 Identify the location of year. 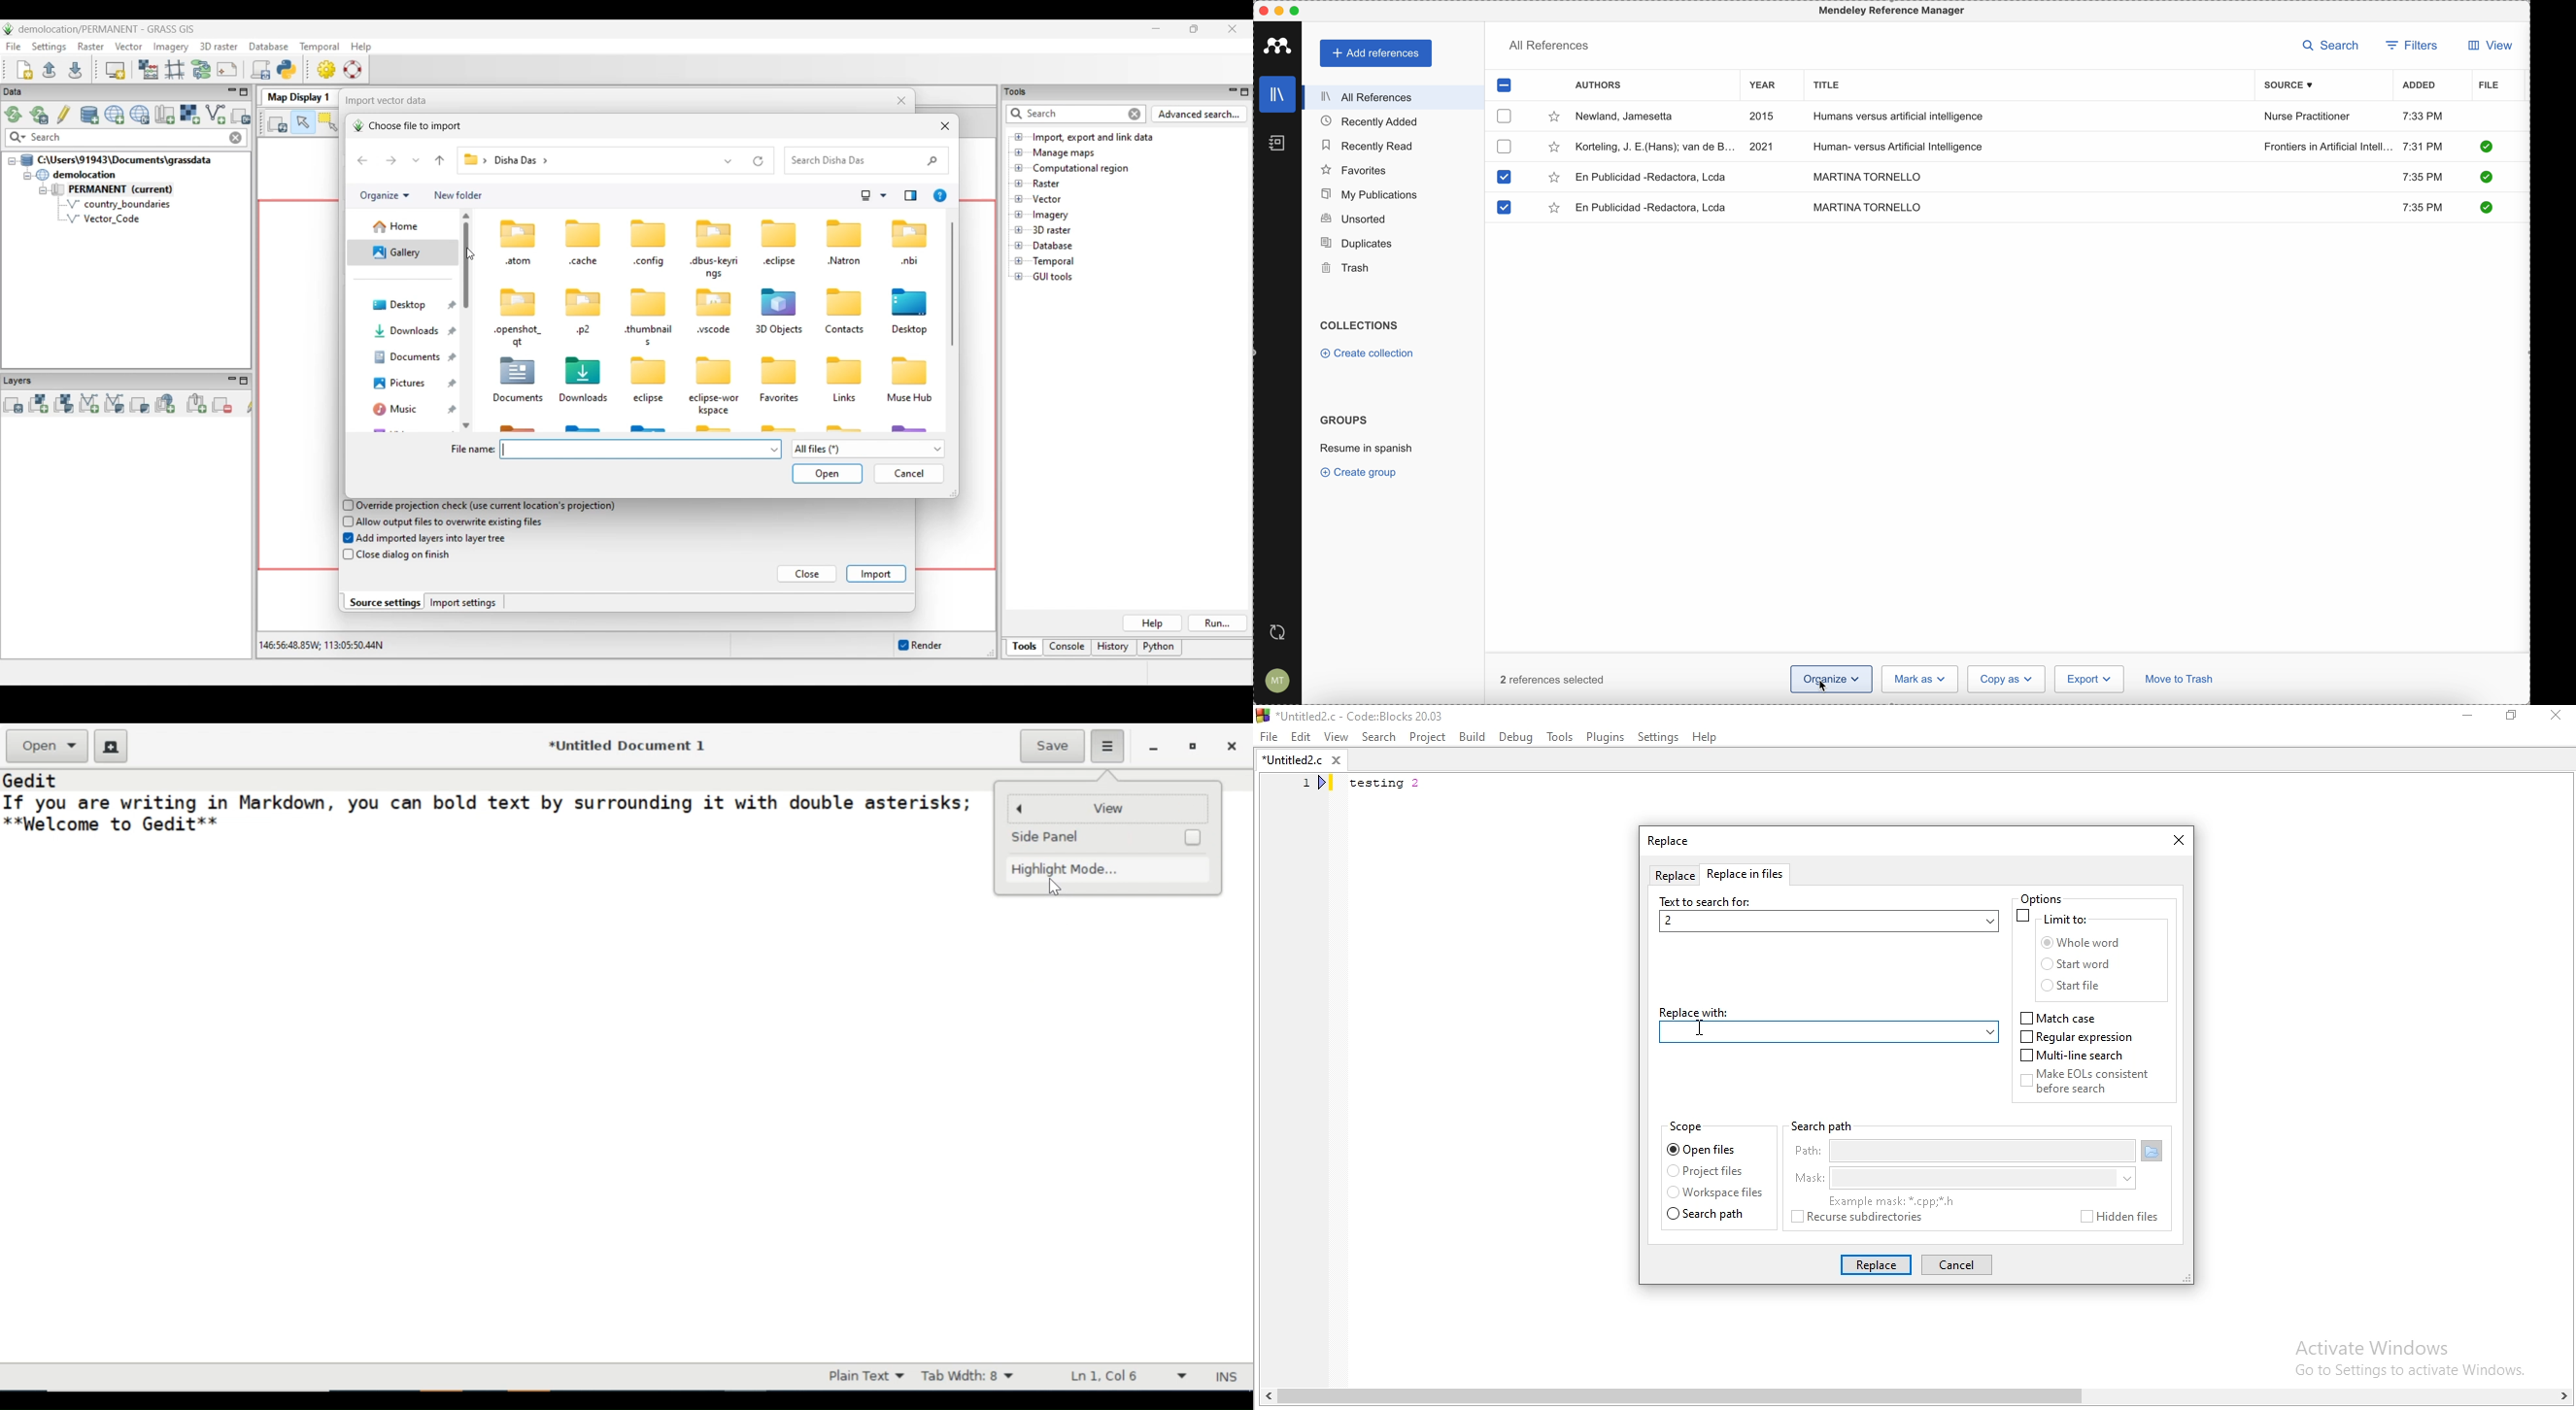
(1769, 87).